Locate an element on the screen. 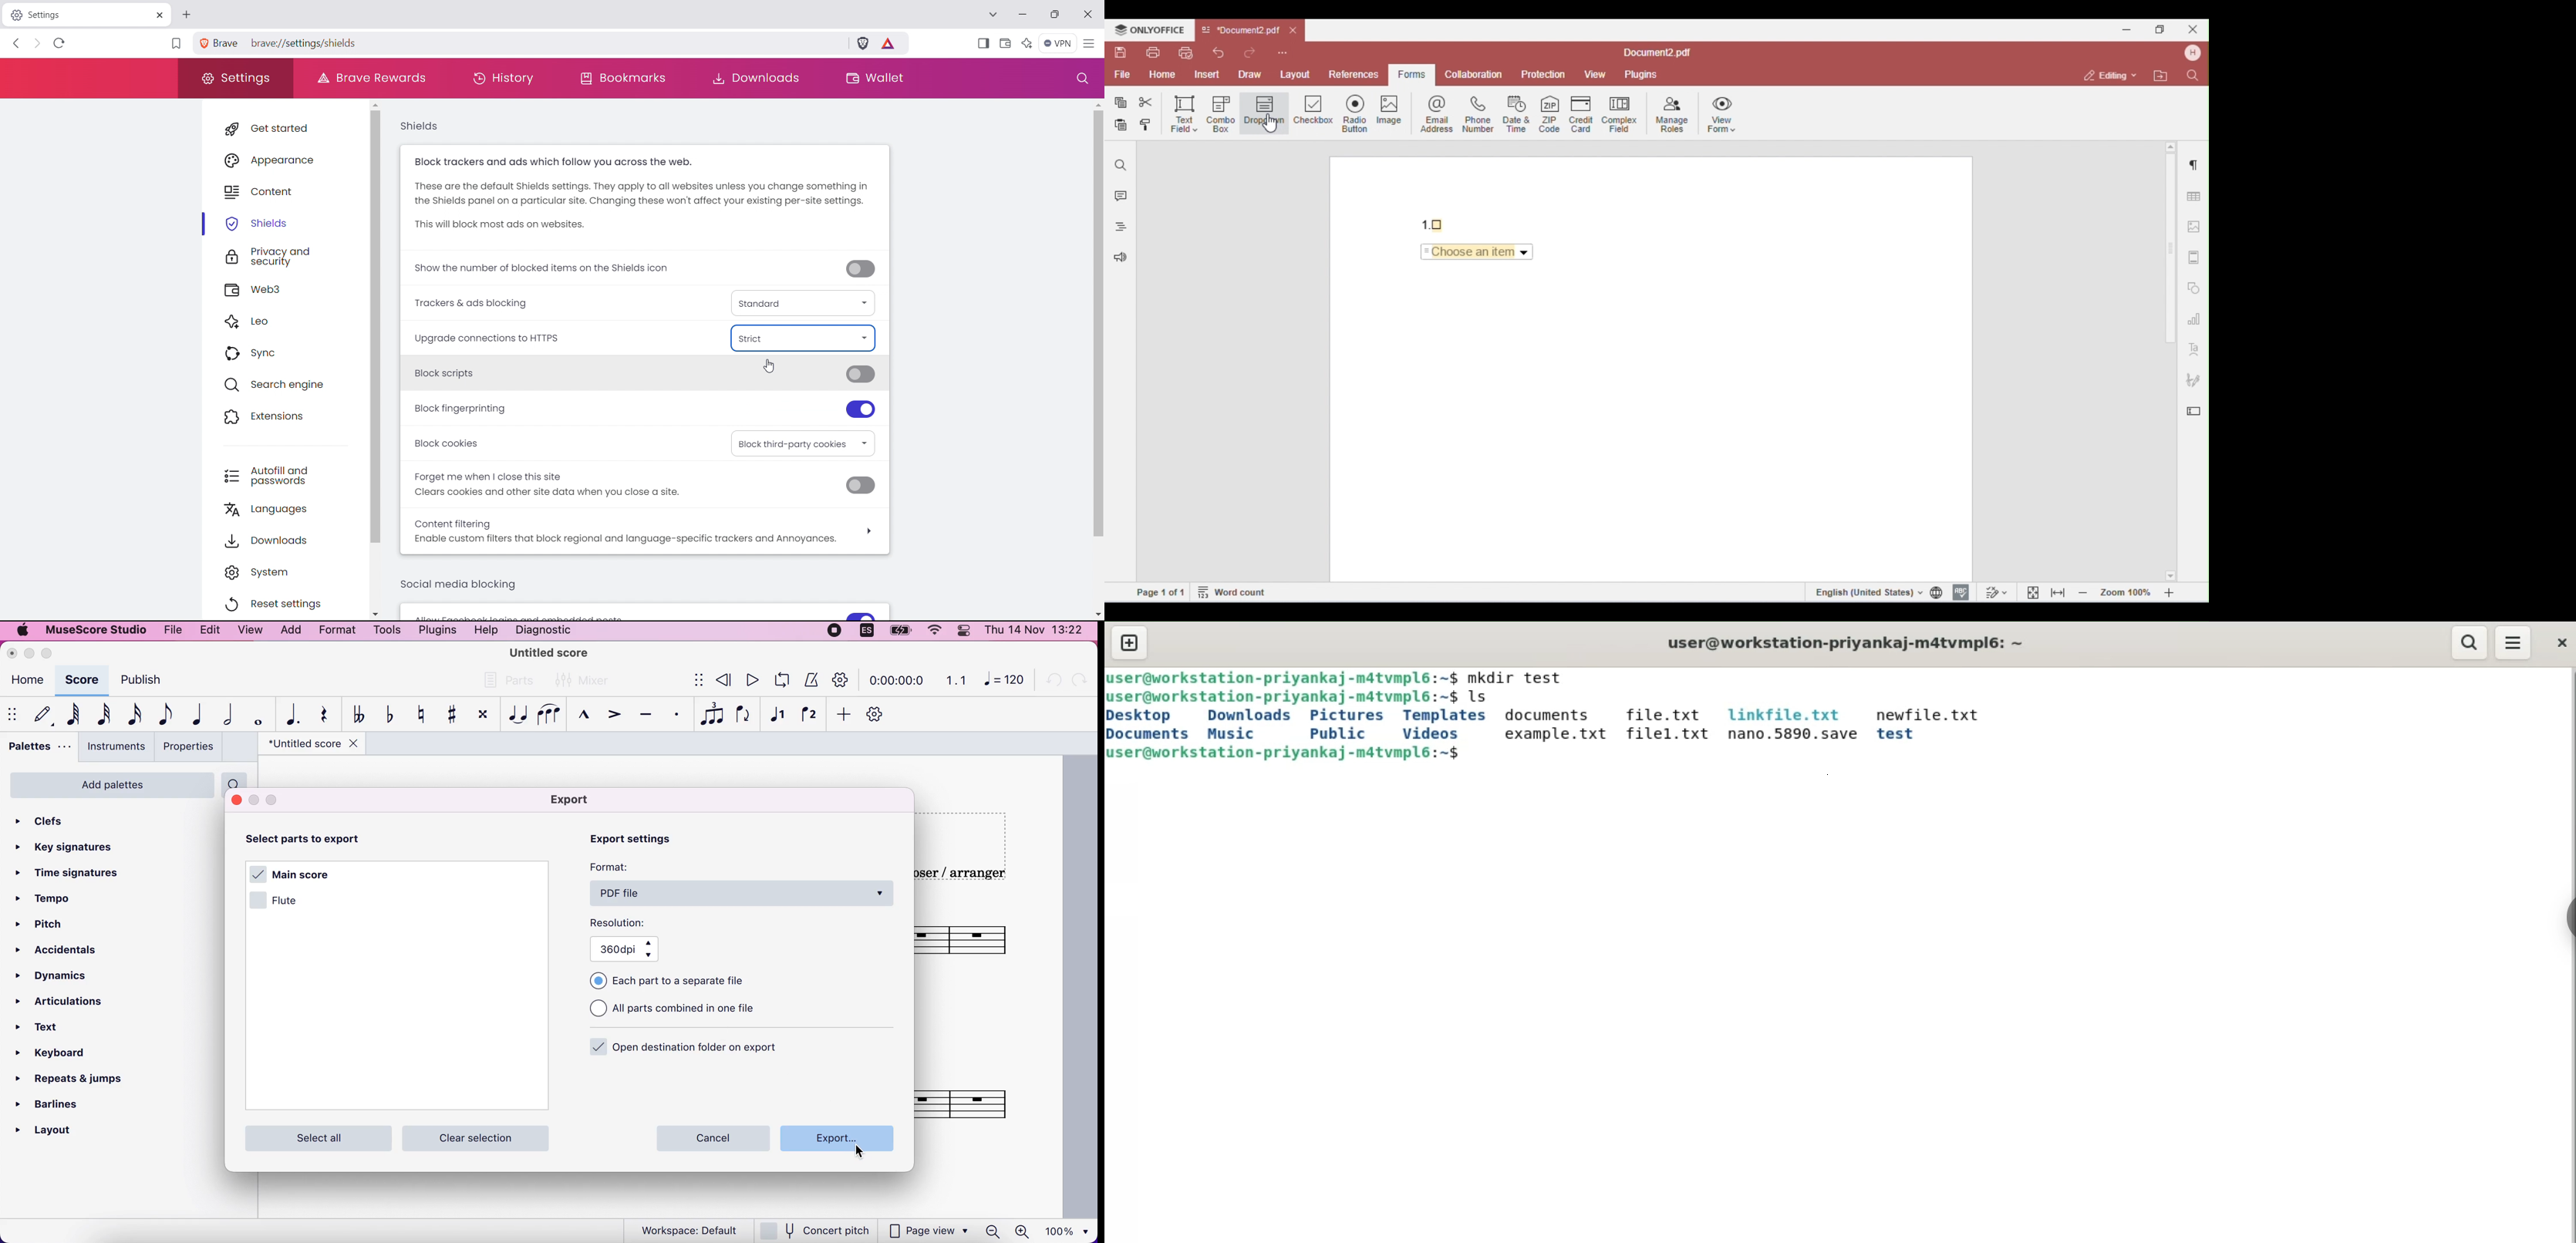 The image size is (2576, 1260). toggle flat is located at coordinates (388, 715).